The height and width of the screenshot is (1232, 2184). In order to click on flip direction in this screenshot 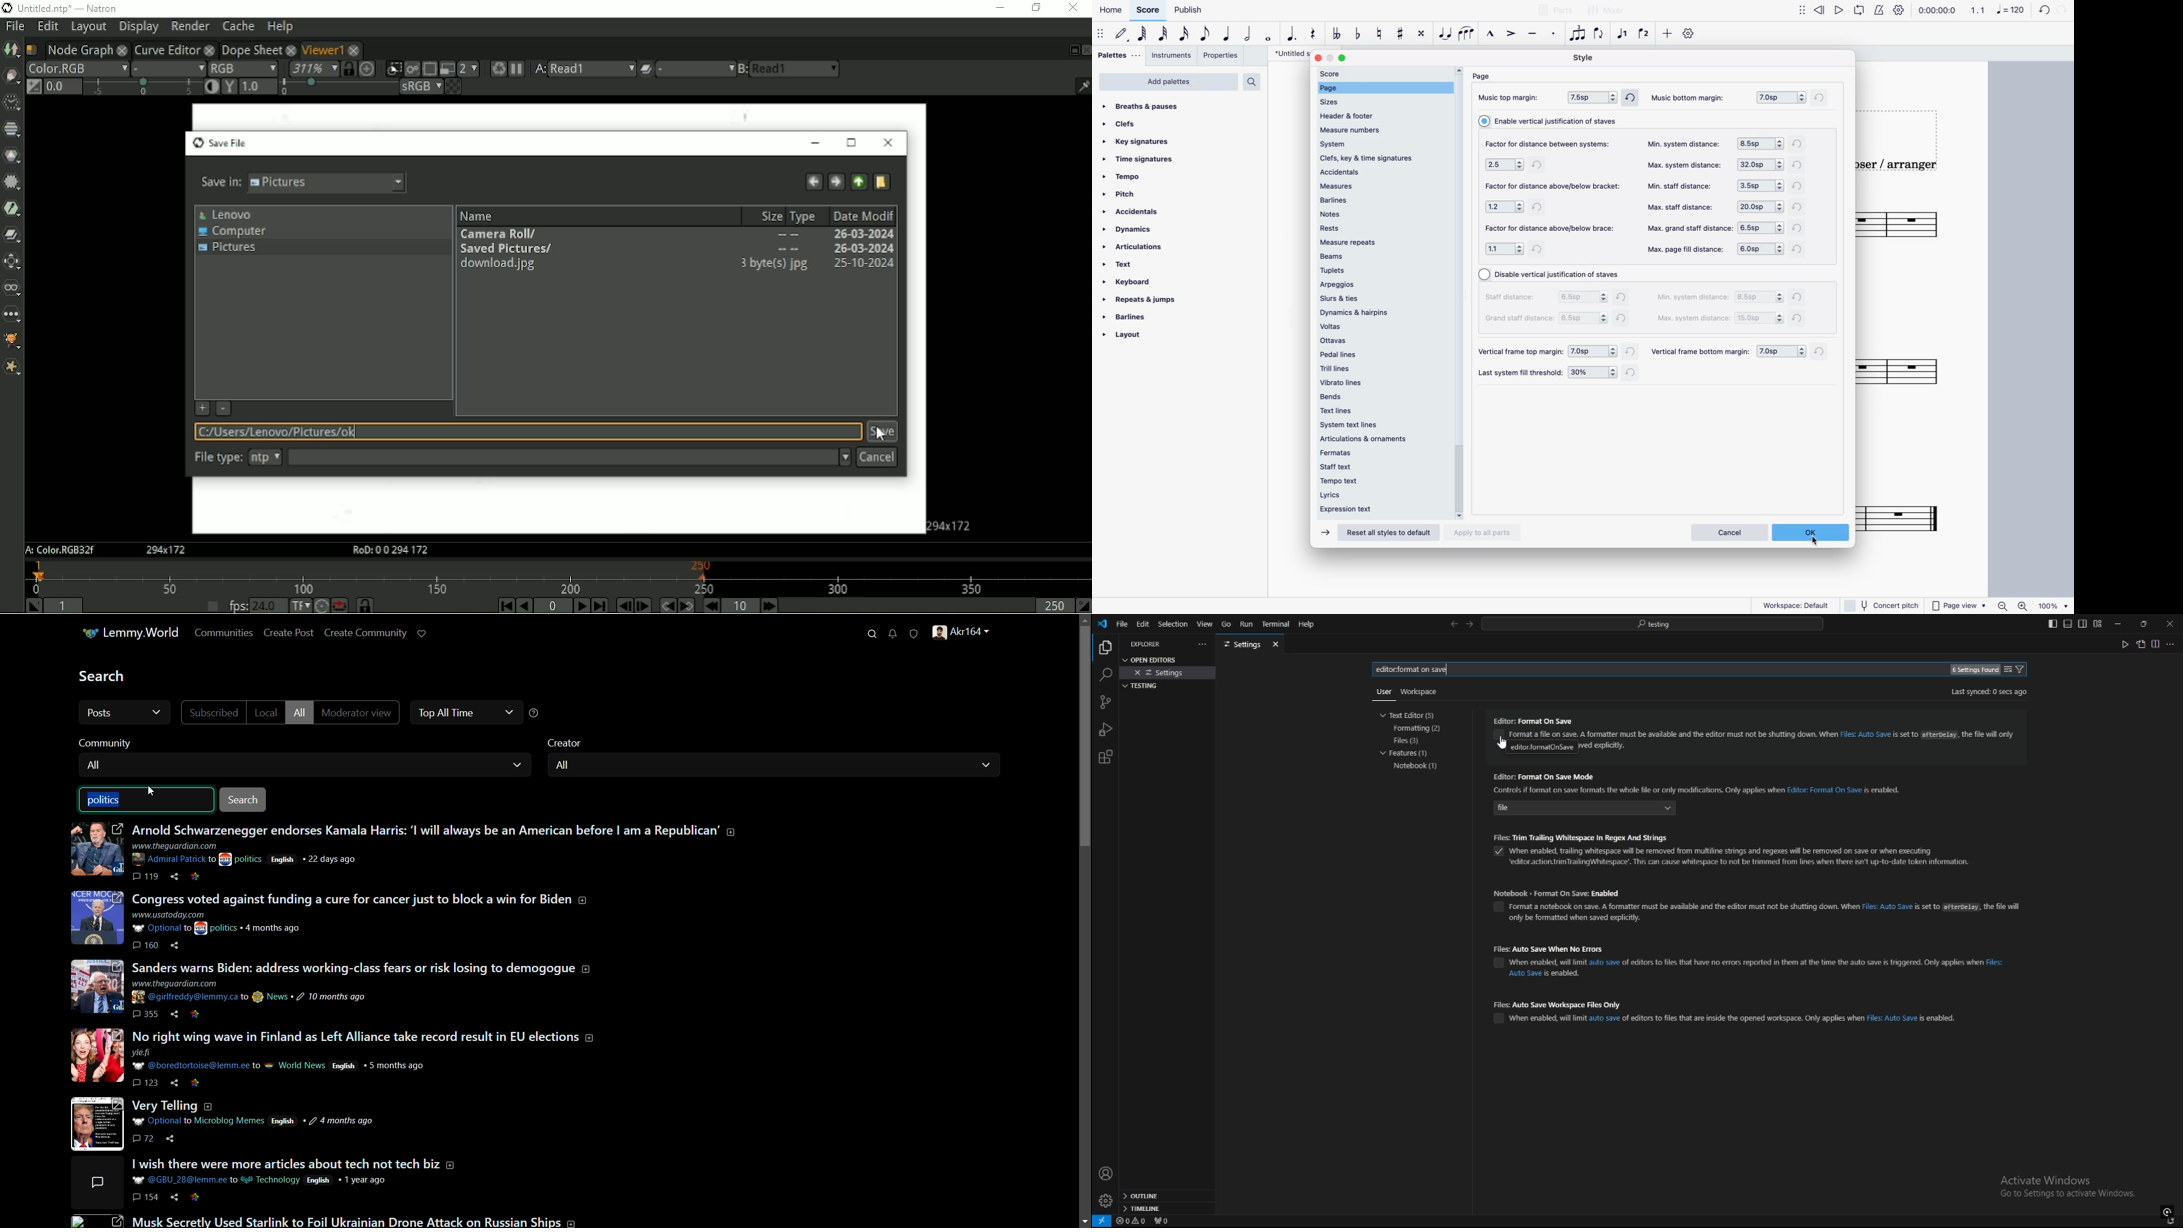, I will do `click(1600, 37)`.